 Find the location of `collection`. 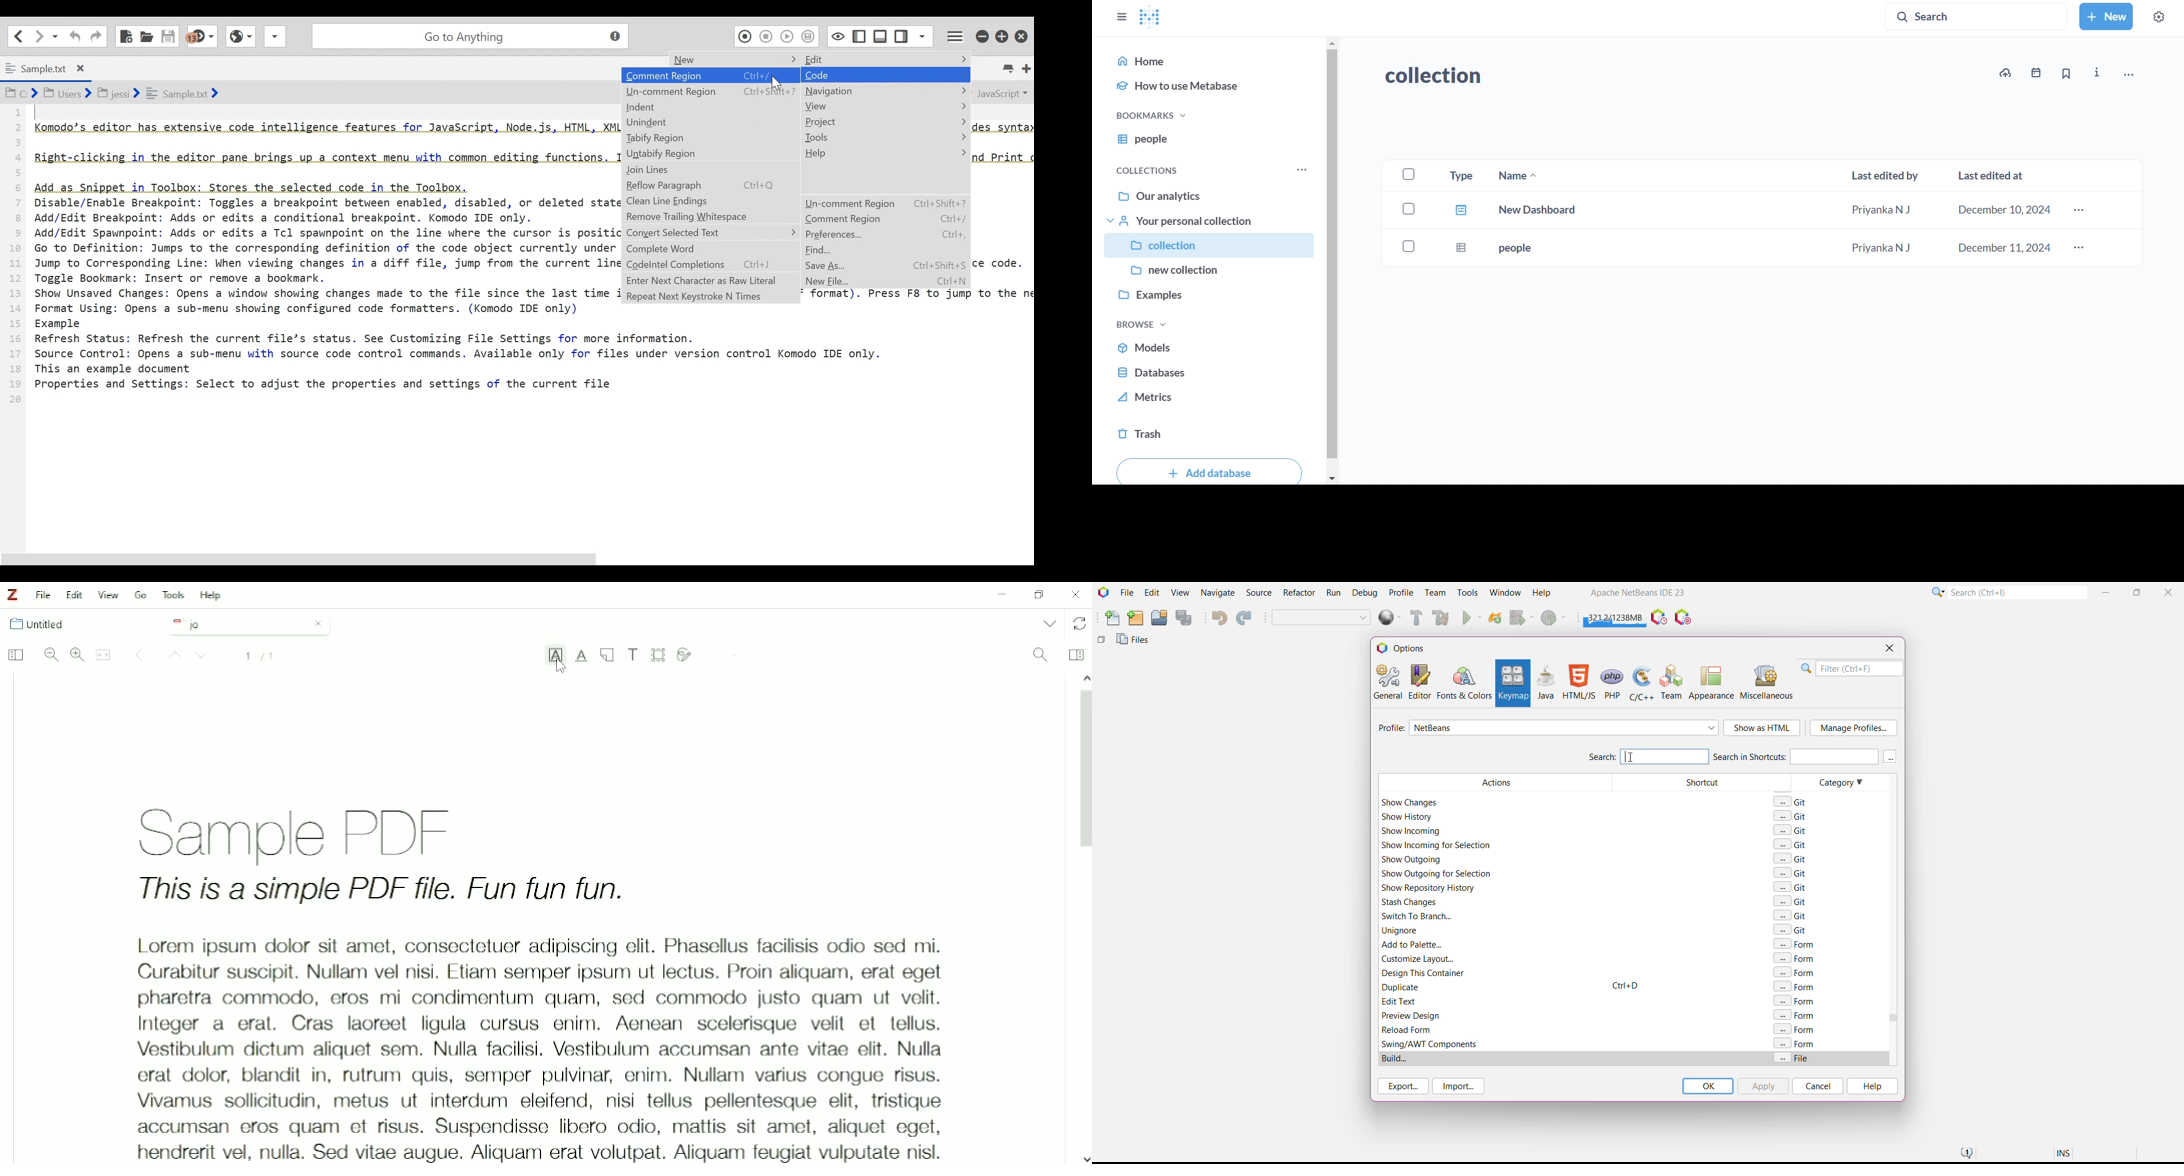

collection is located at coordinates (1202, 247).